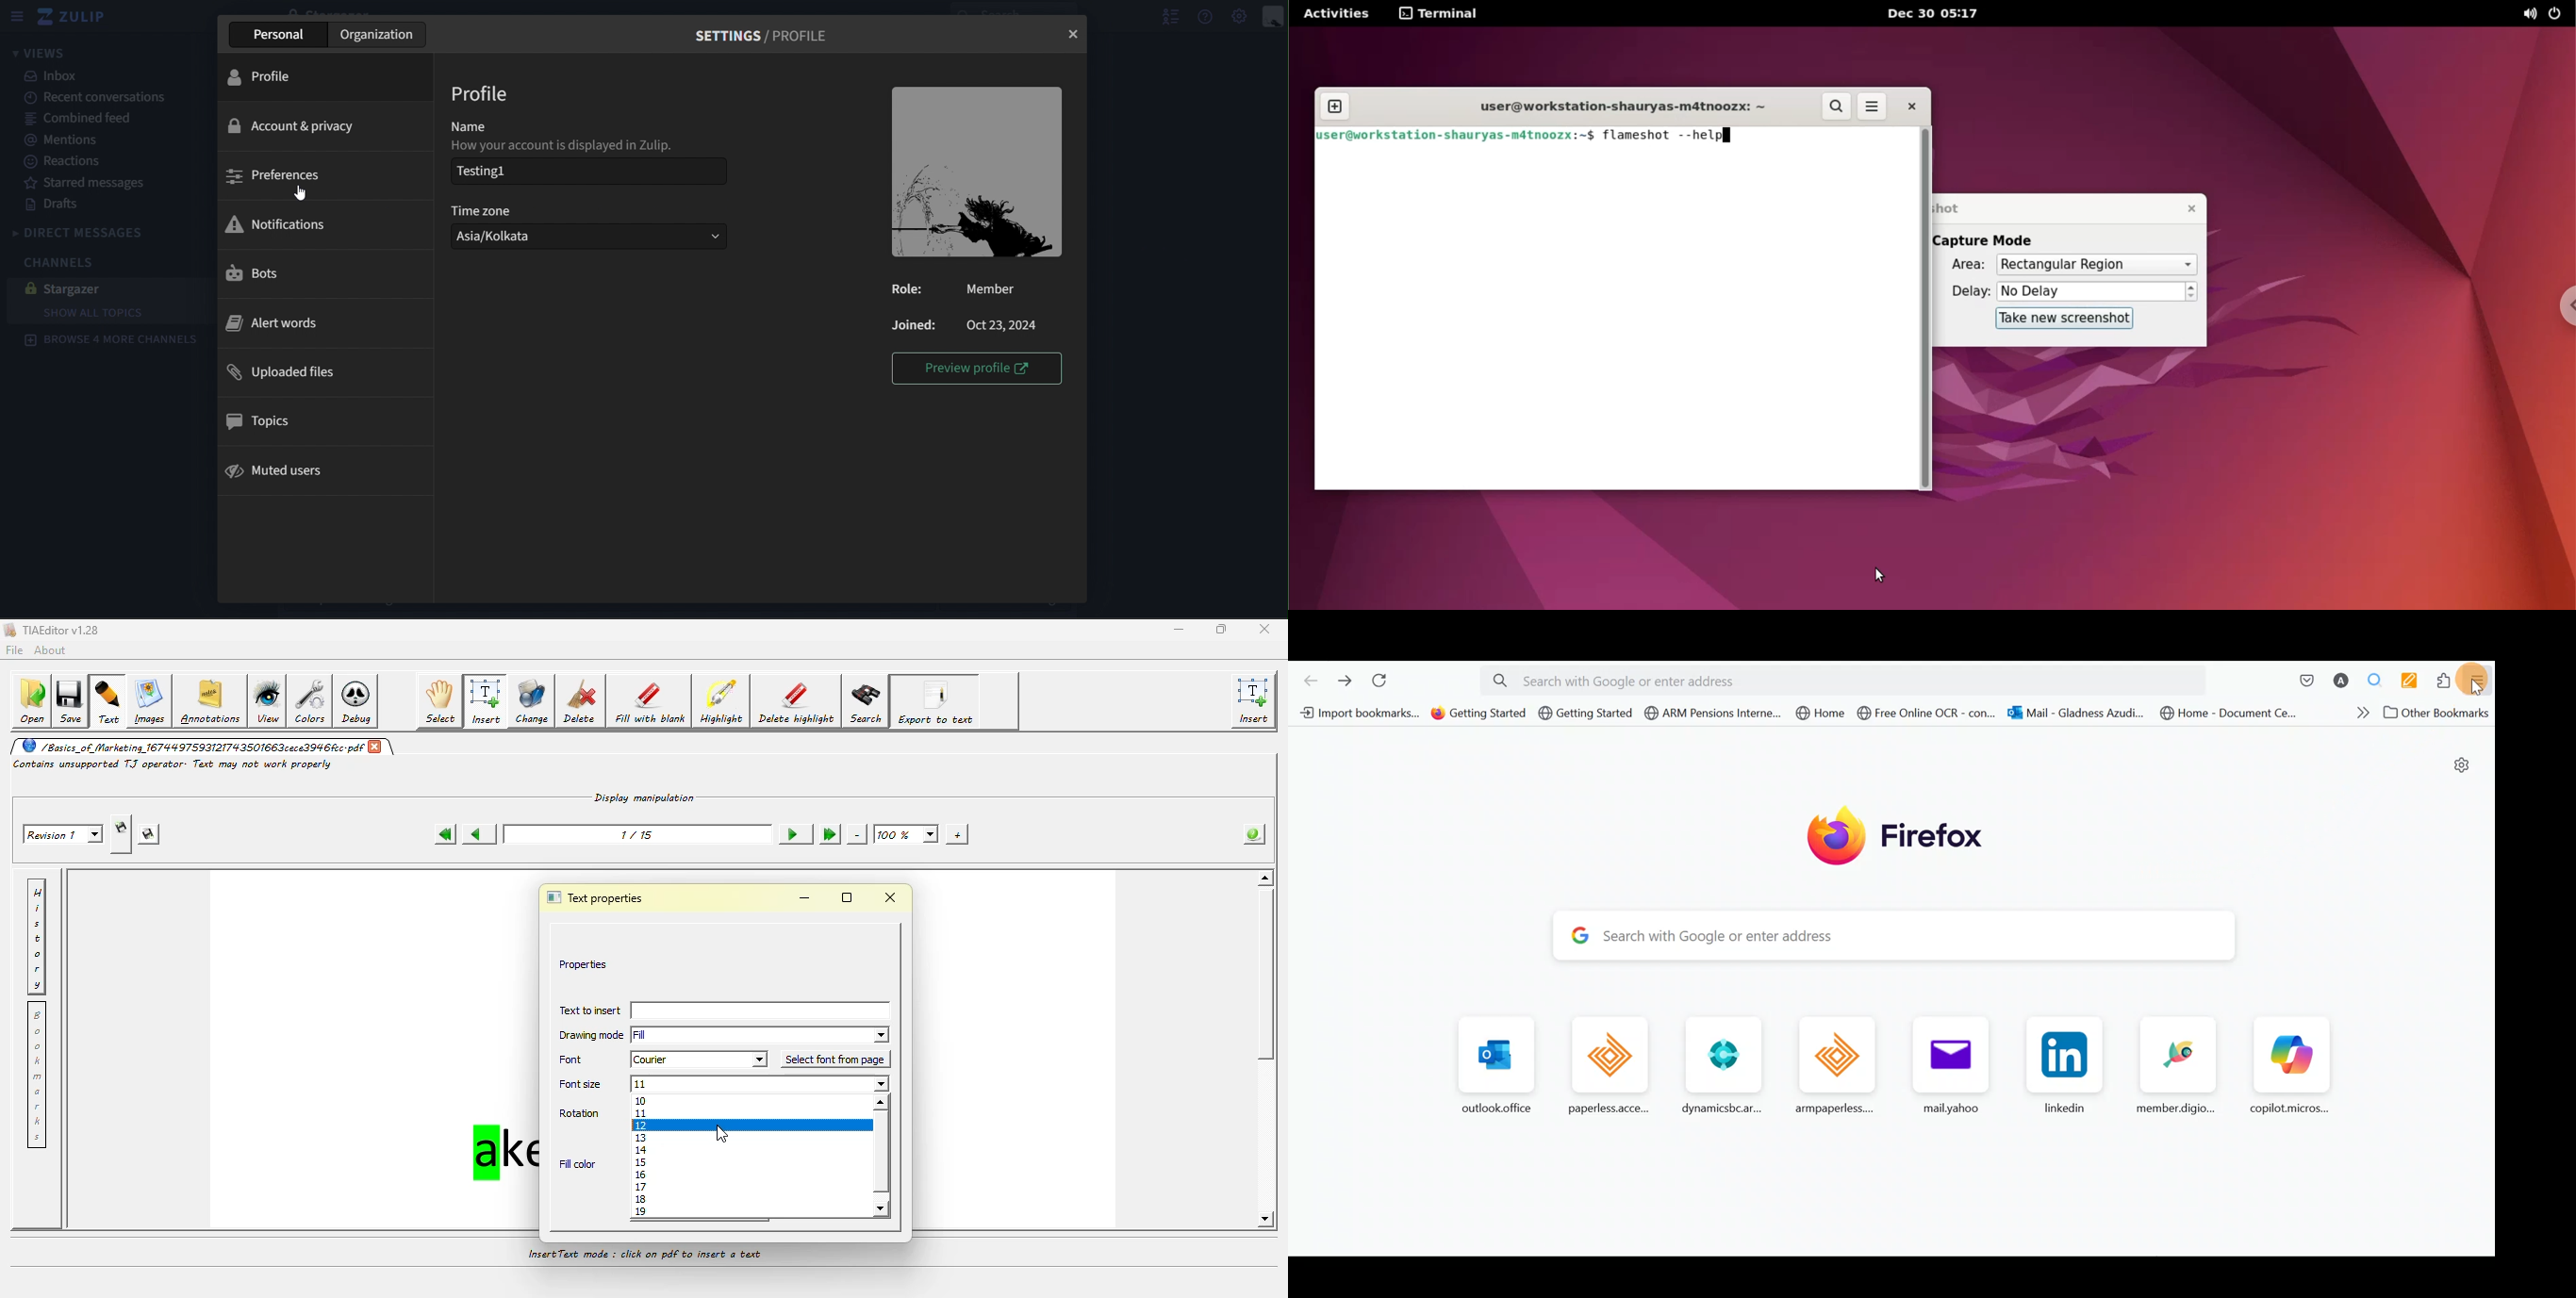 The height and width of the screenshot is (1316, 2576). Describe the element at coordinates (483, 211) in the screenshot. I see `Time zone` at that location.